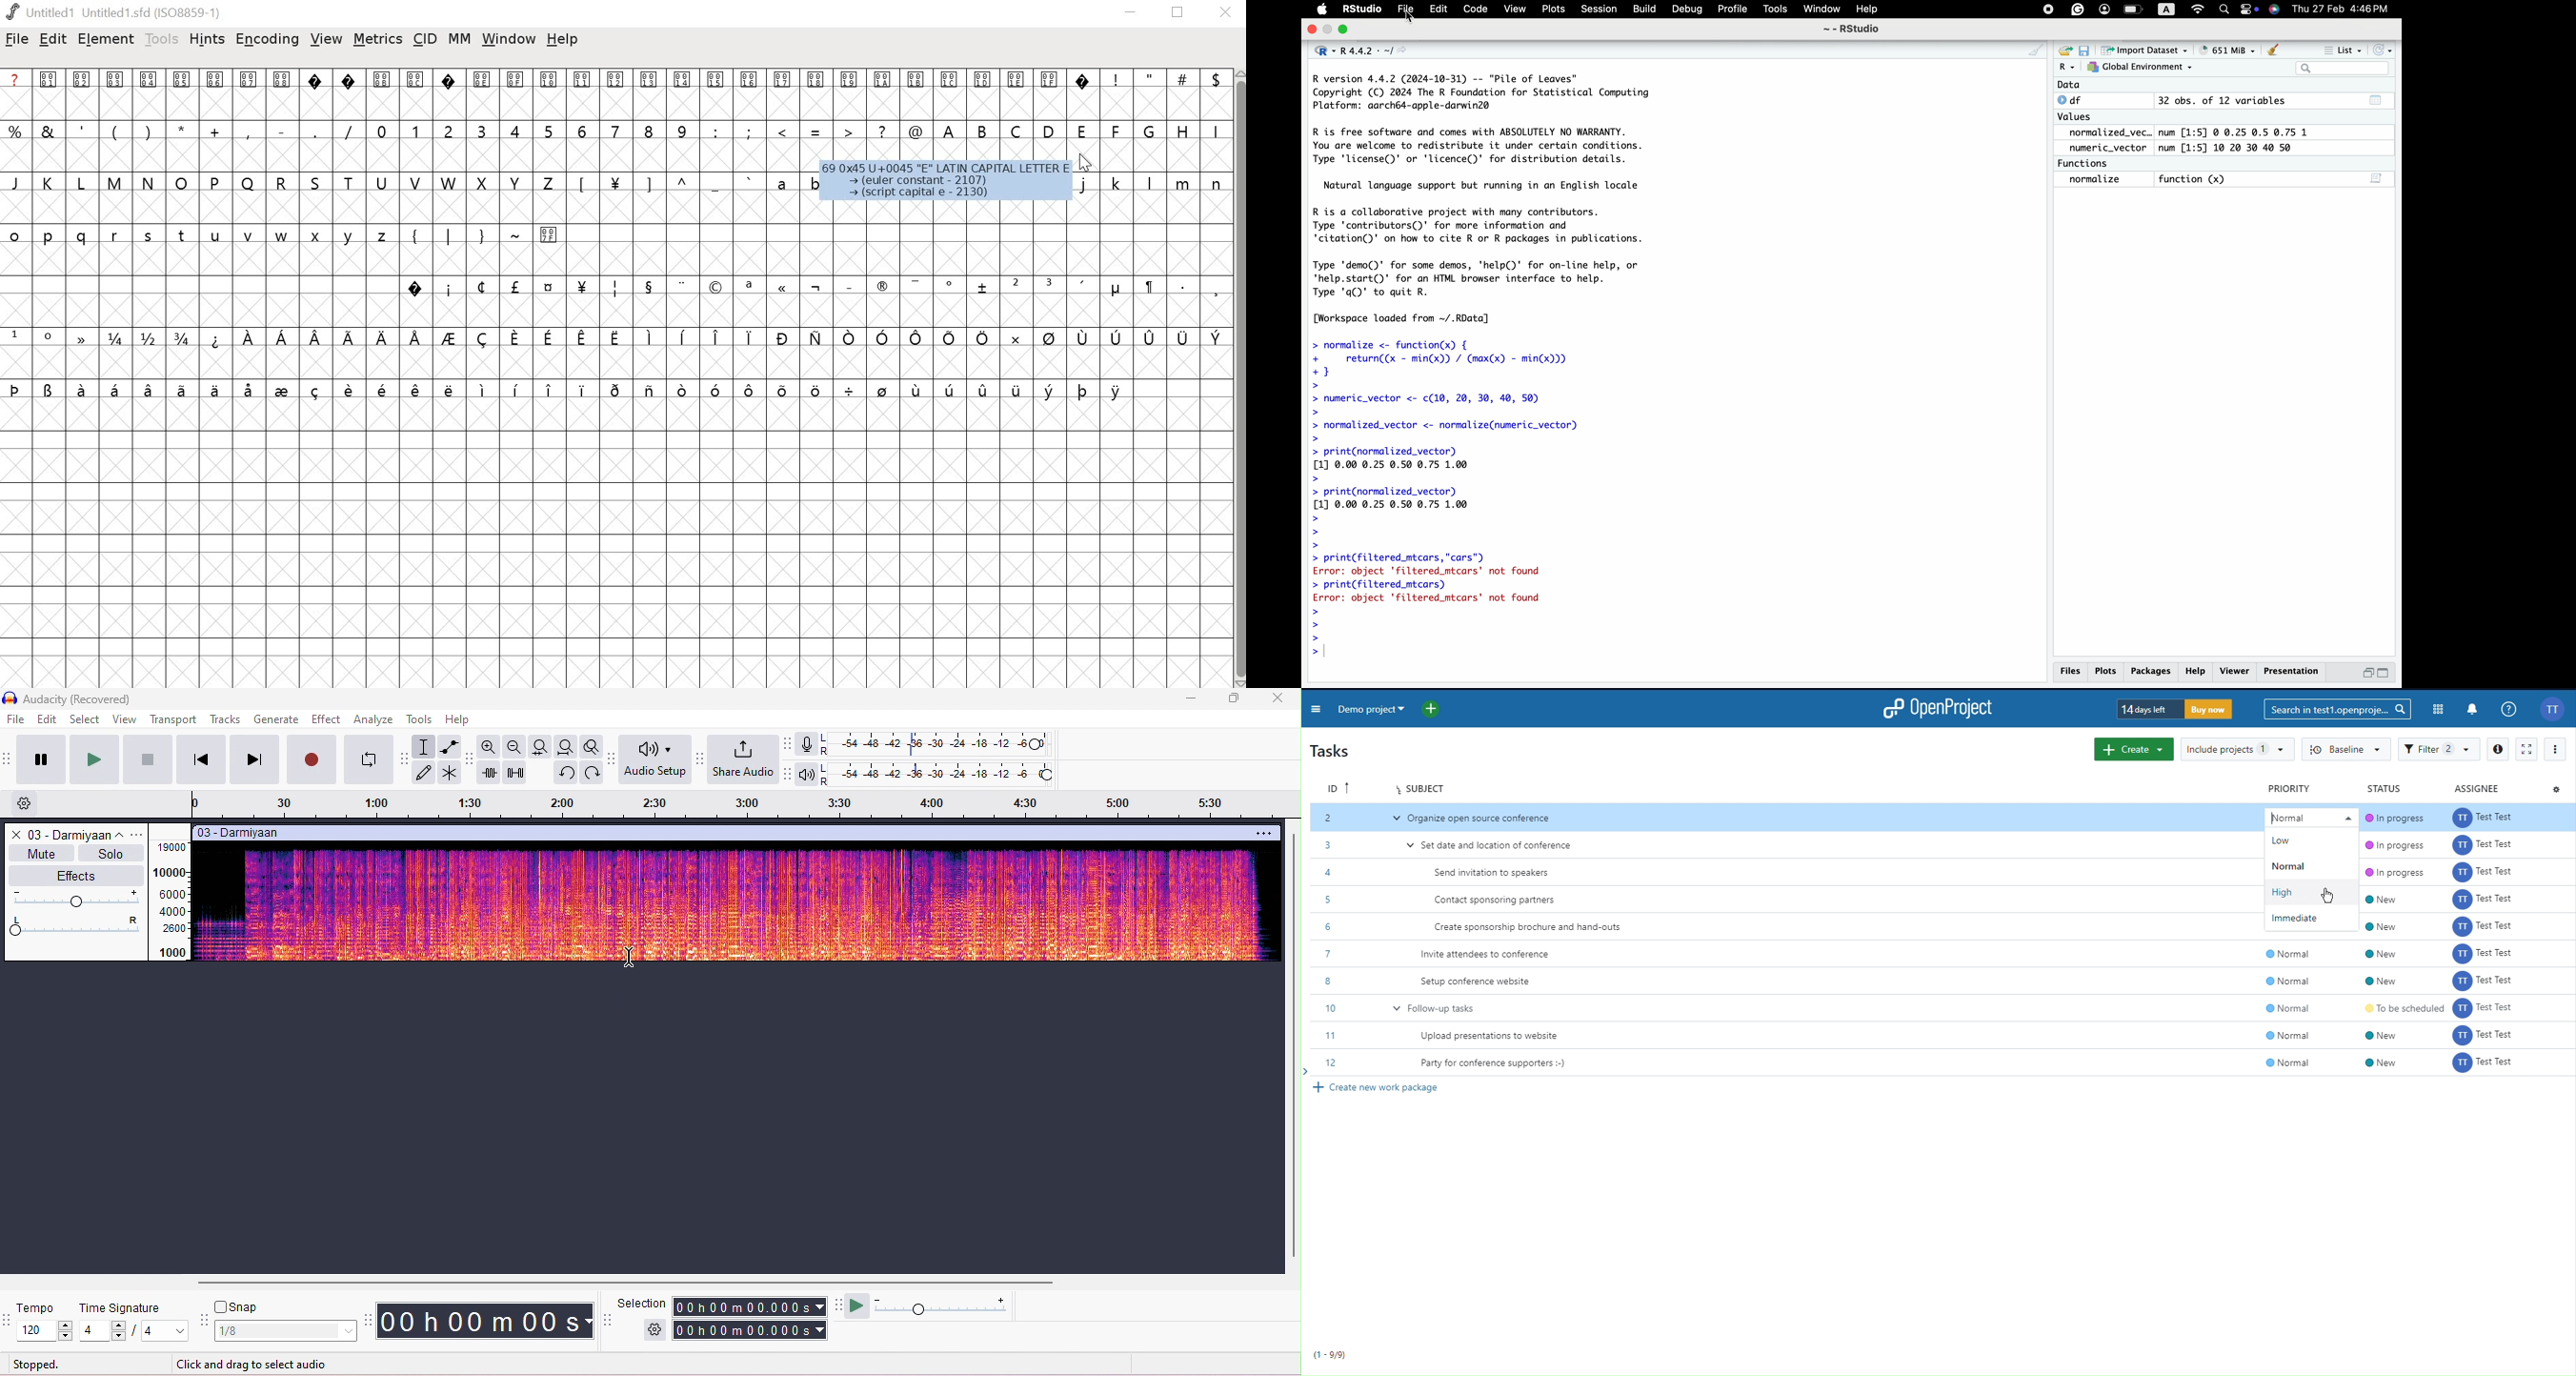  I want to click on empty cells, so click(567, 544).